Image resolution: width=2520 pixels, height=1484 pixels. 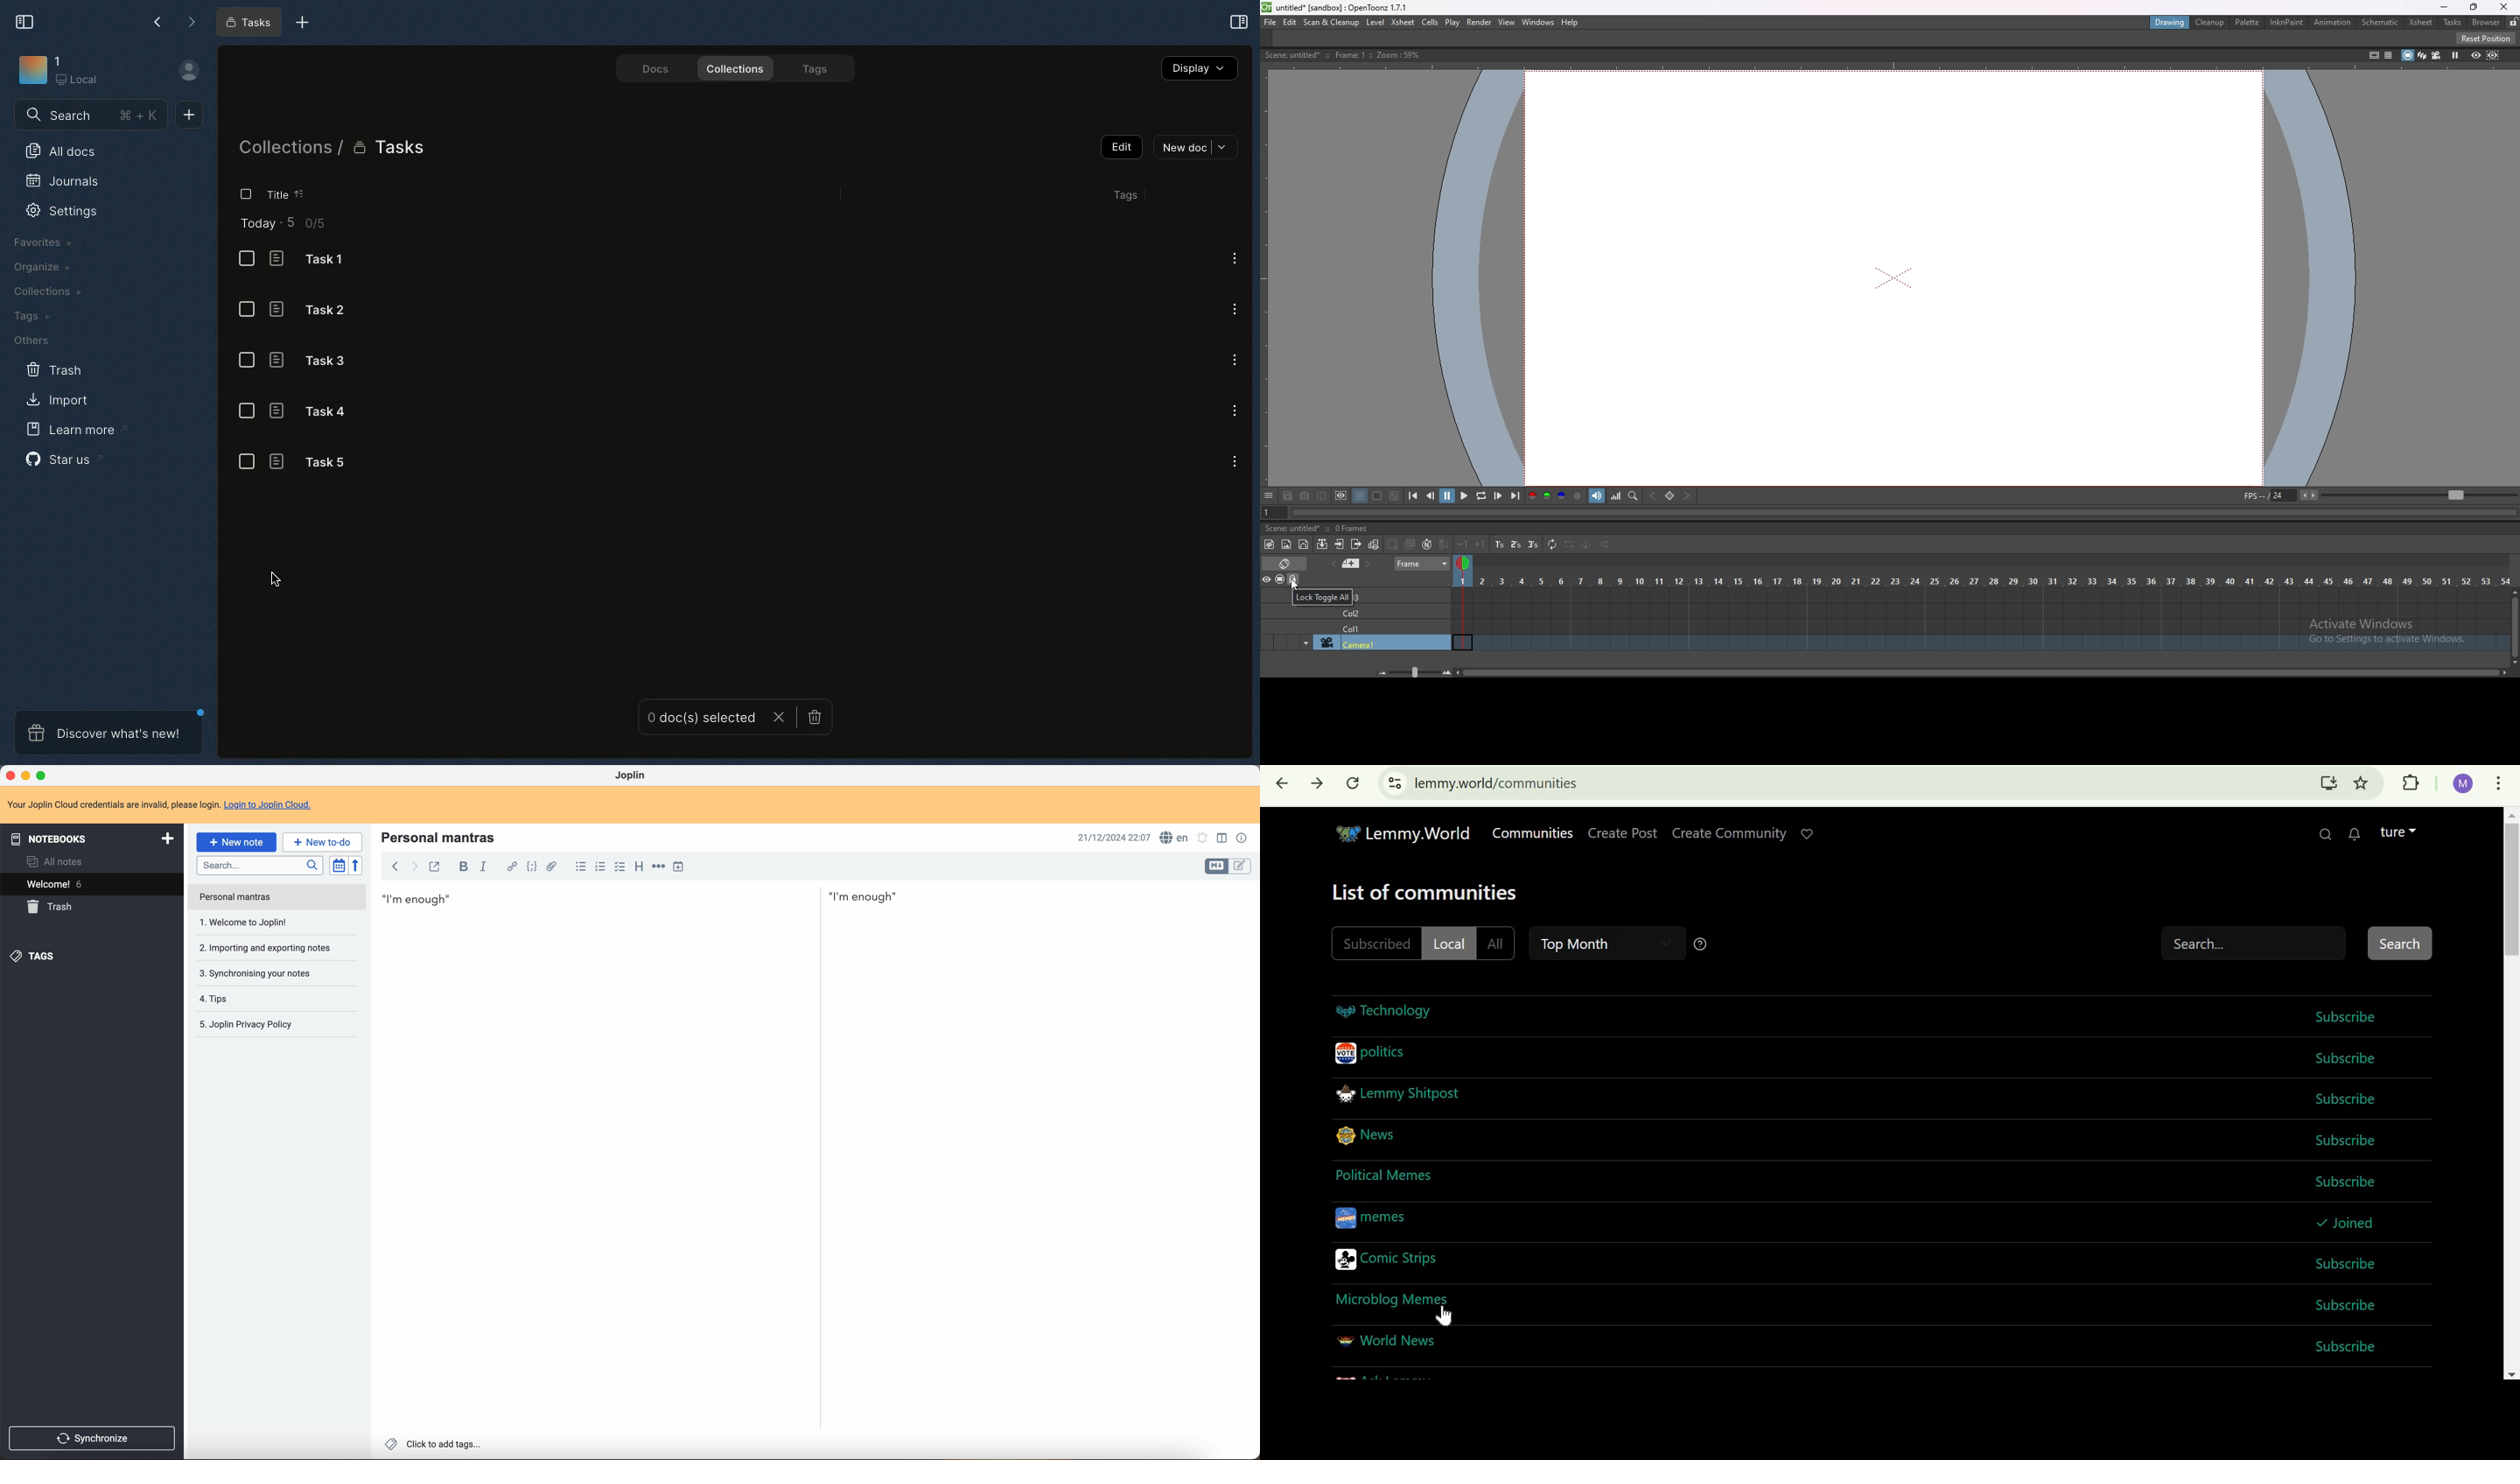 What do you see at coordinates (415, 867) in the screenshot?
I see `foward` at bounding box center [415, 867].